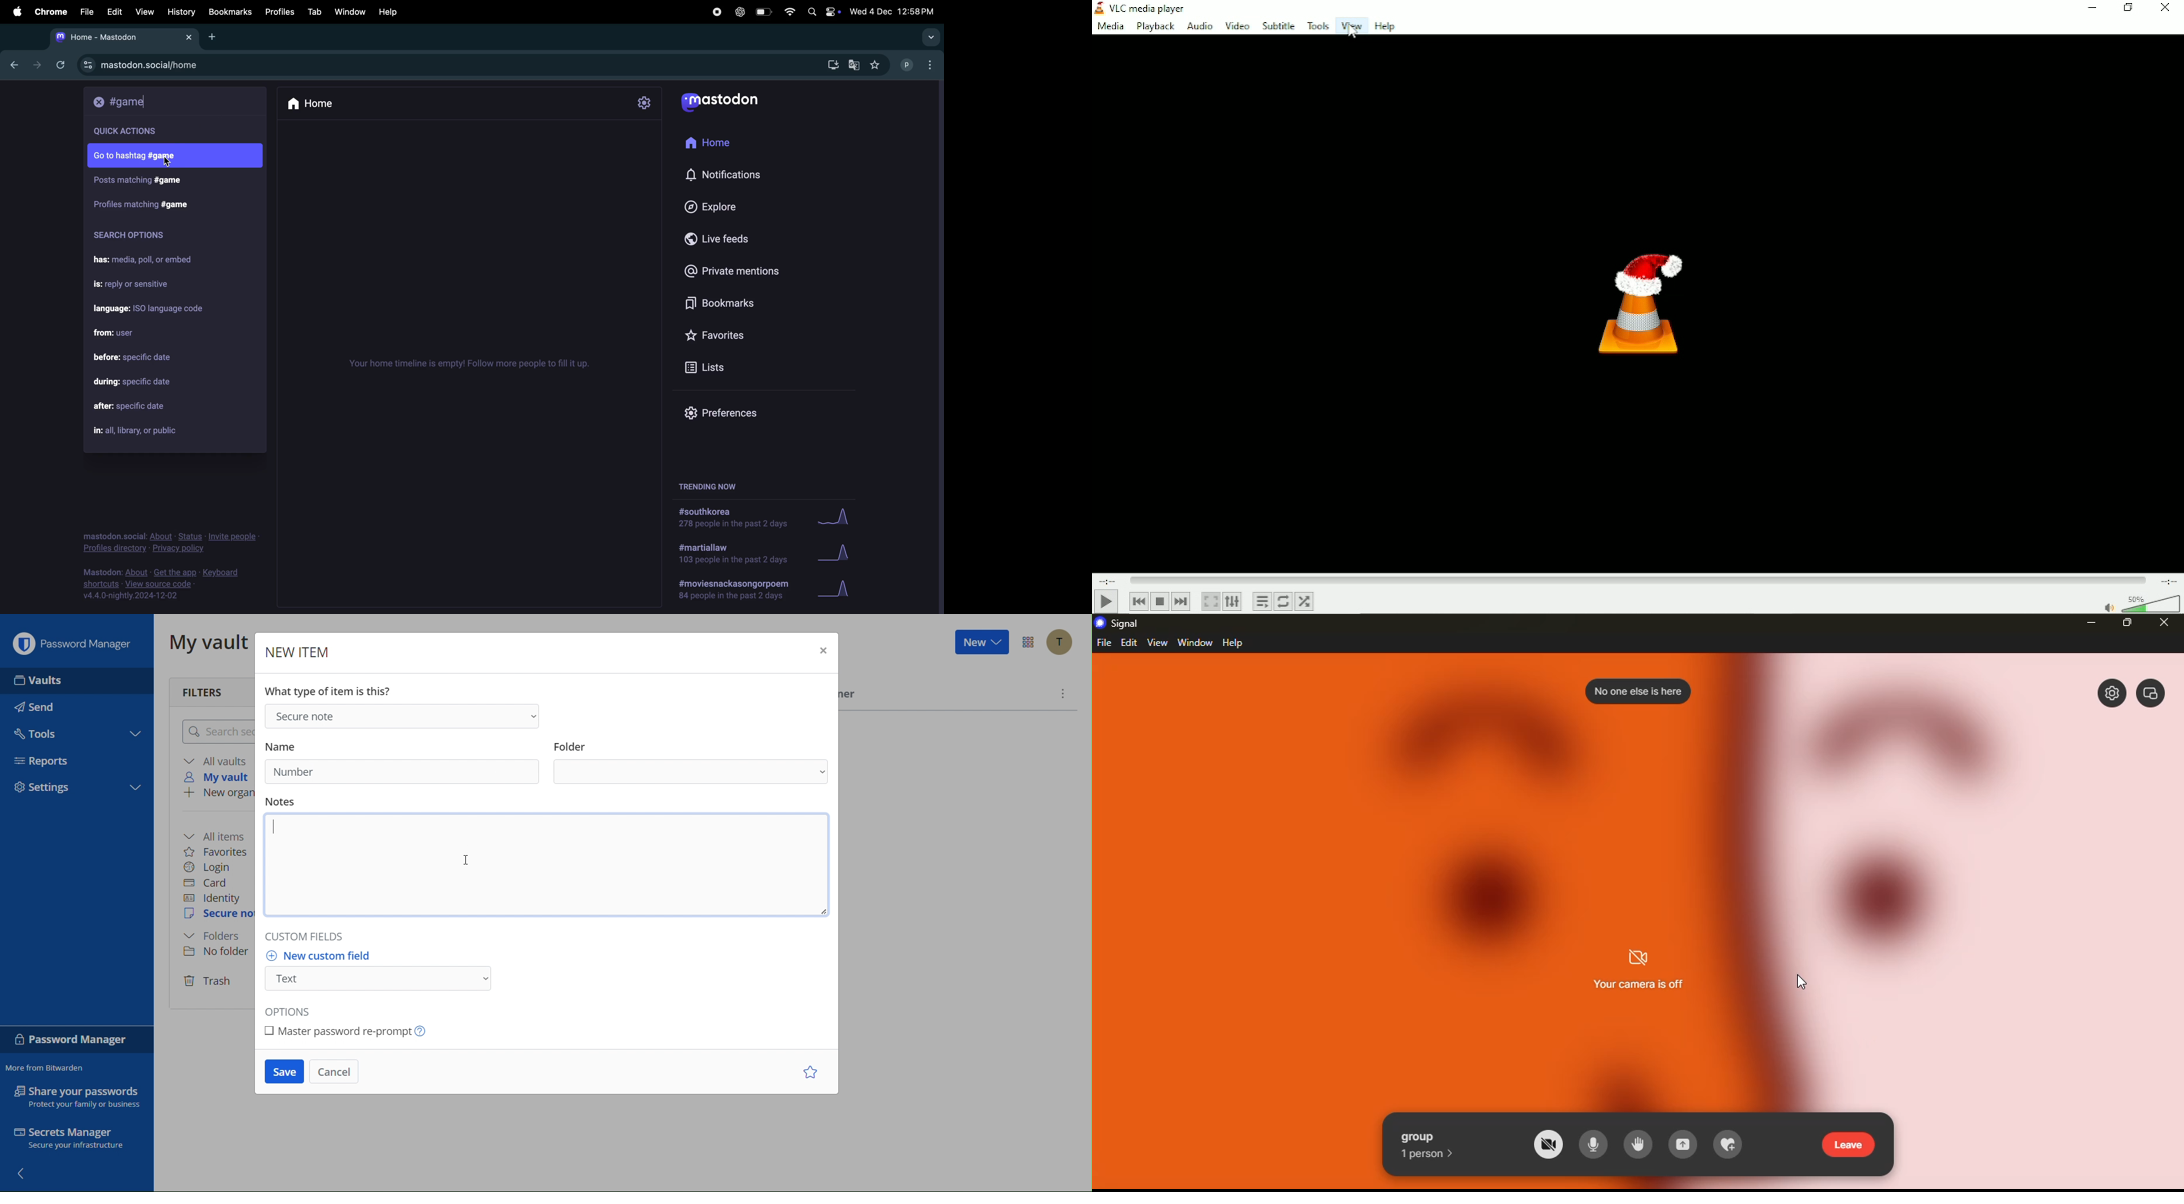 The height and width of the screenshot is (1204, 2184). Describe the element at coordinates (716, 144) in the screenshot. I see `Home` at that location.